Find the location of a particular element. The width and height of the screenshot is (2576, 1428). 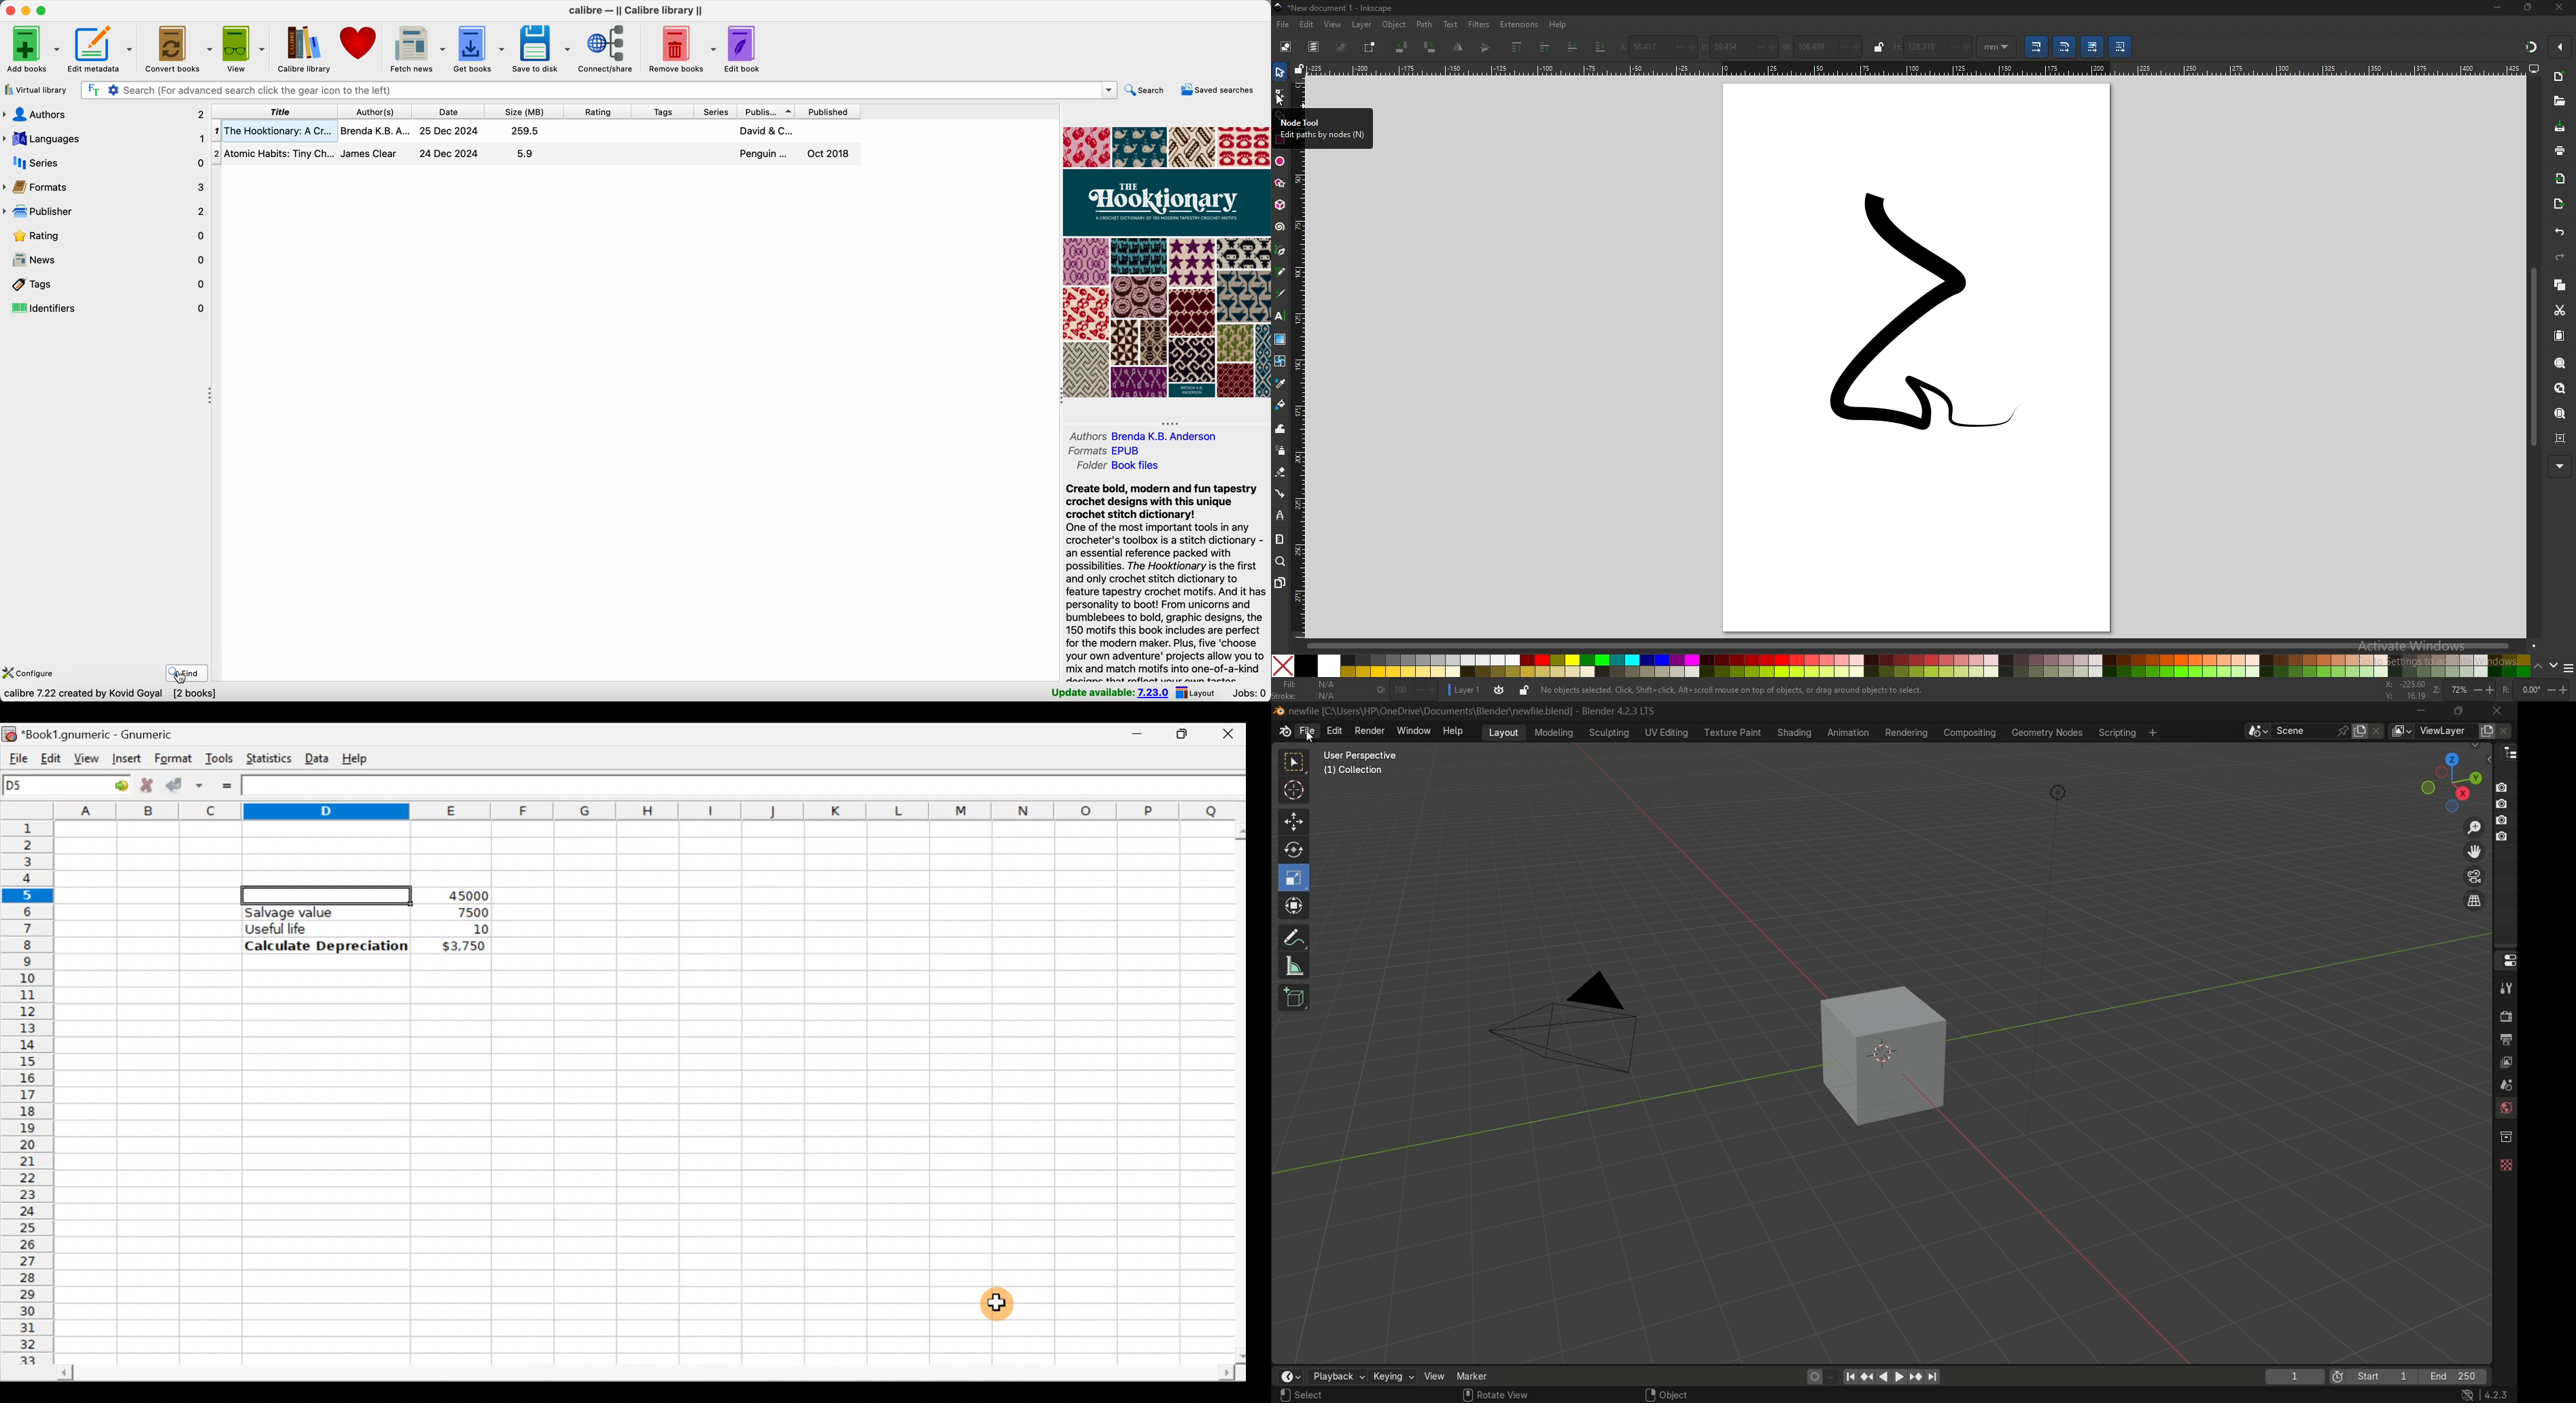

save to disk is located at coordinates (542, 49).